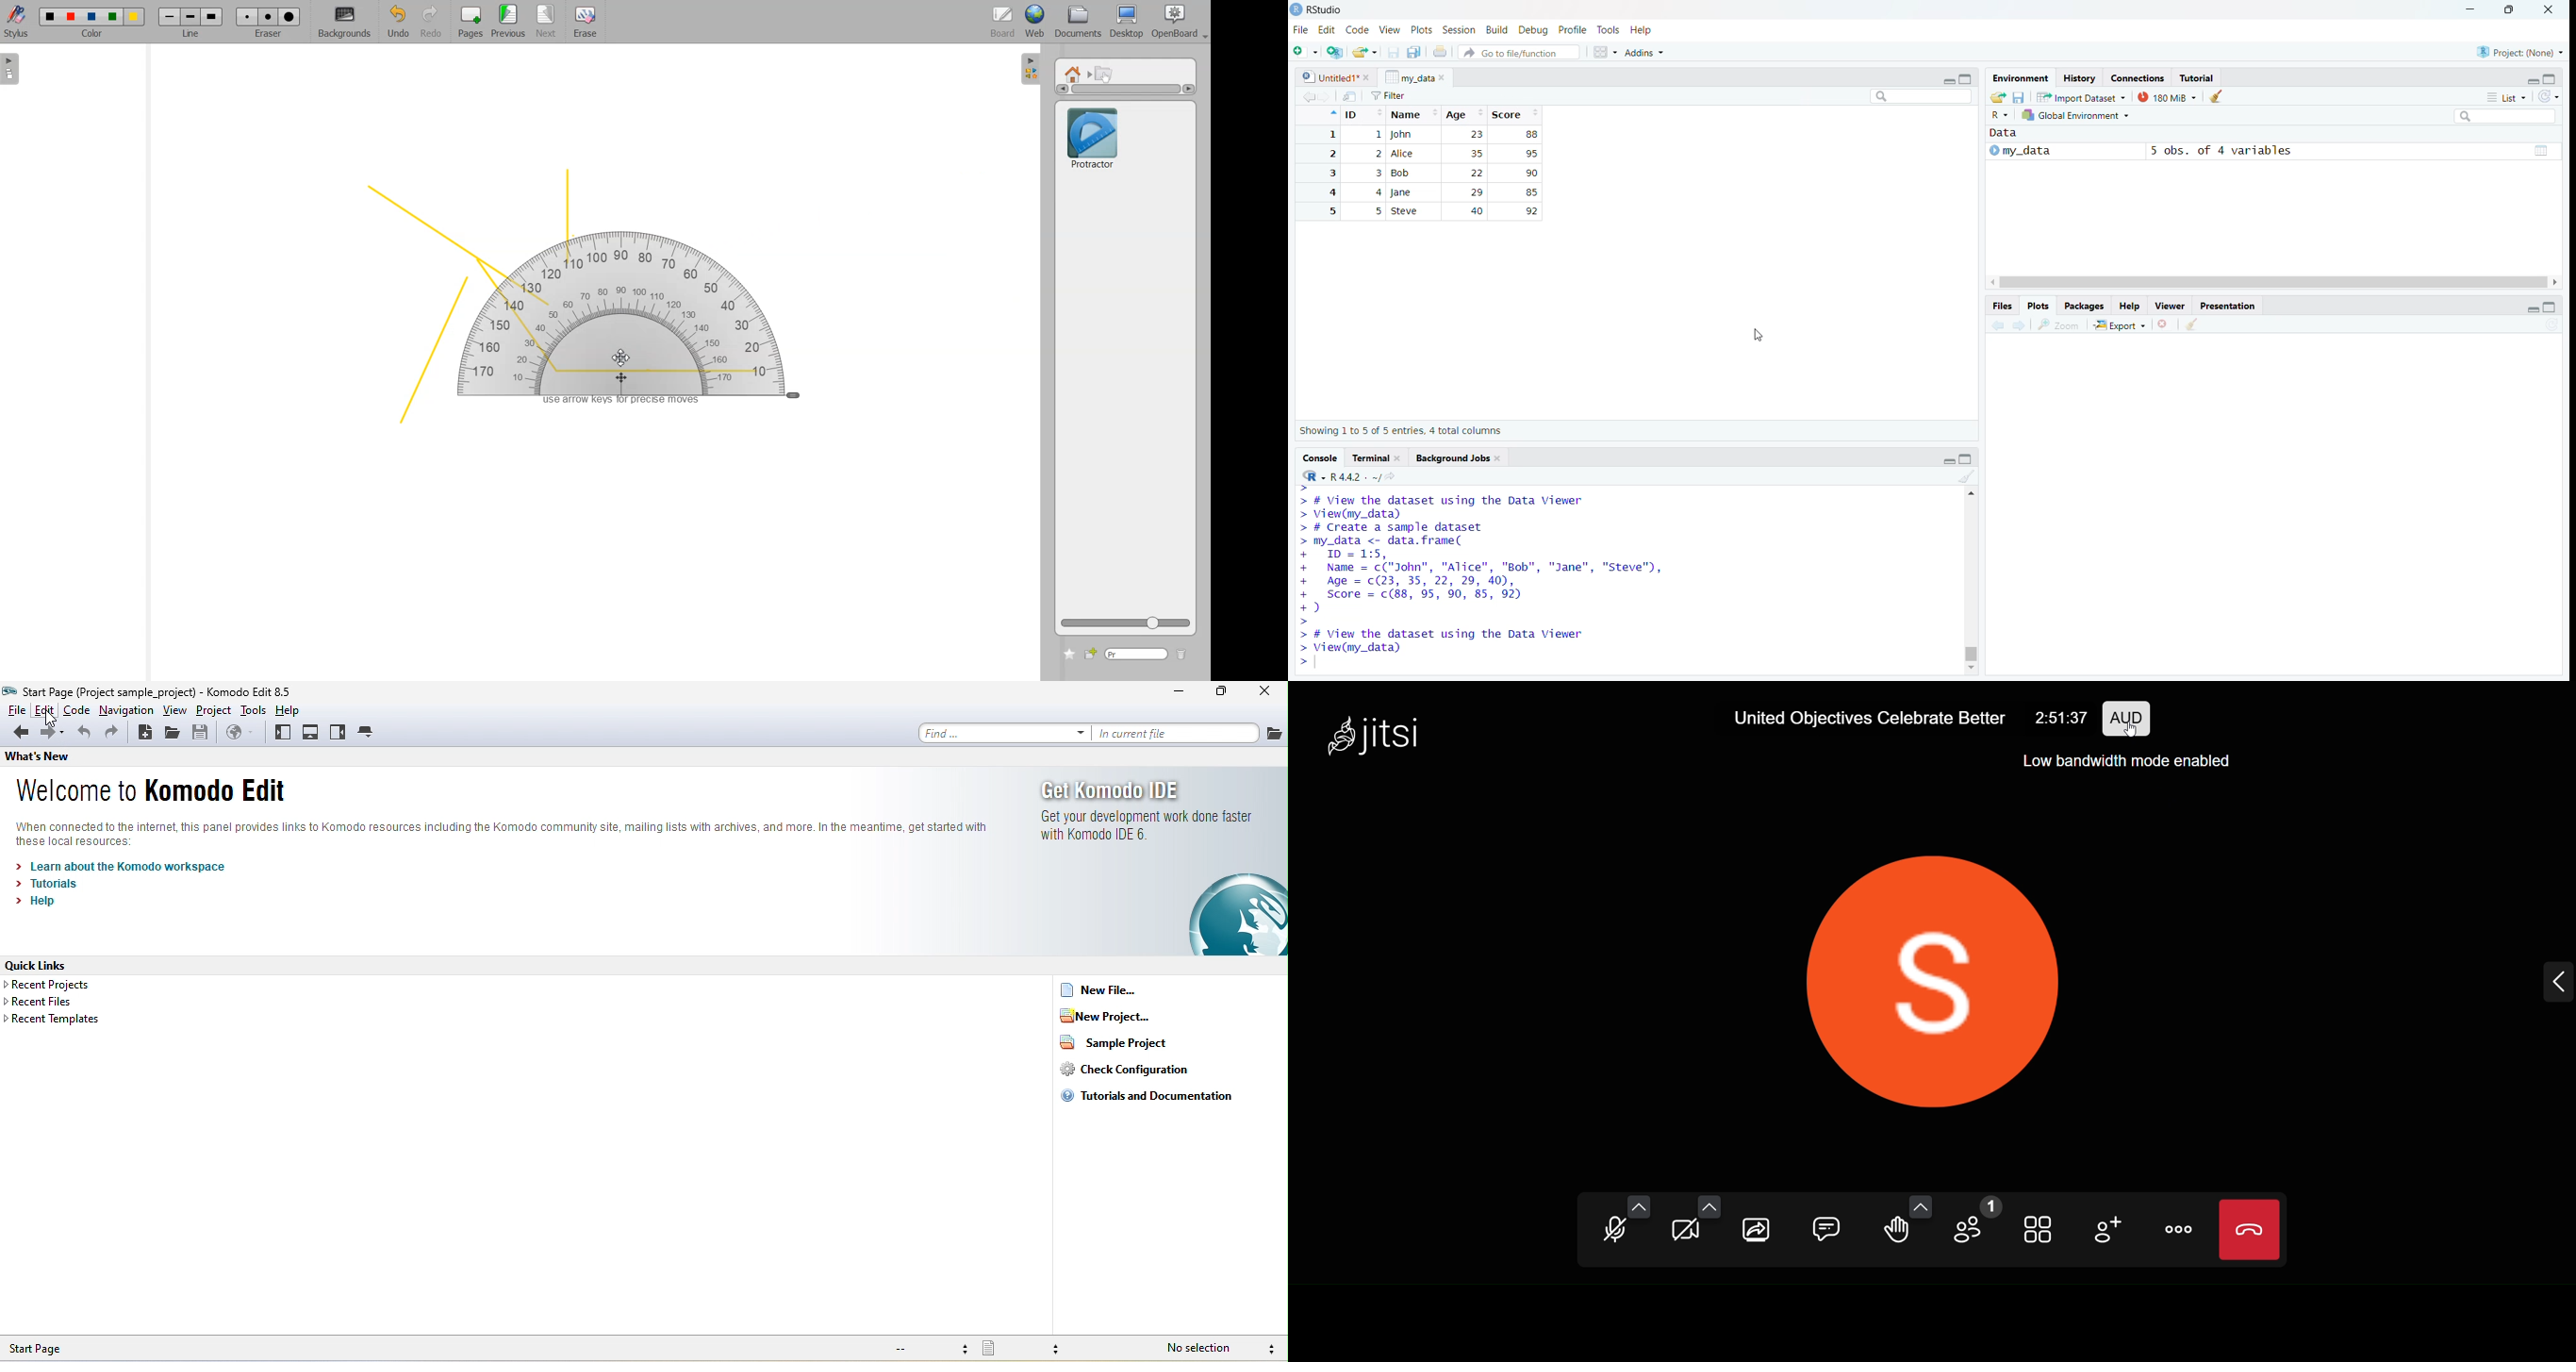  I want to click on 180MB used by R session, so click(2165, 97).